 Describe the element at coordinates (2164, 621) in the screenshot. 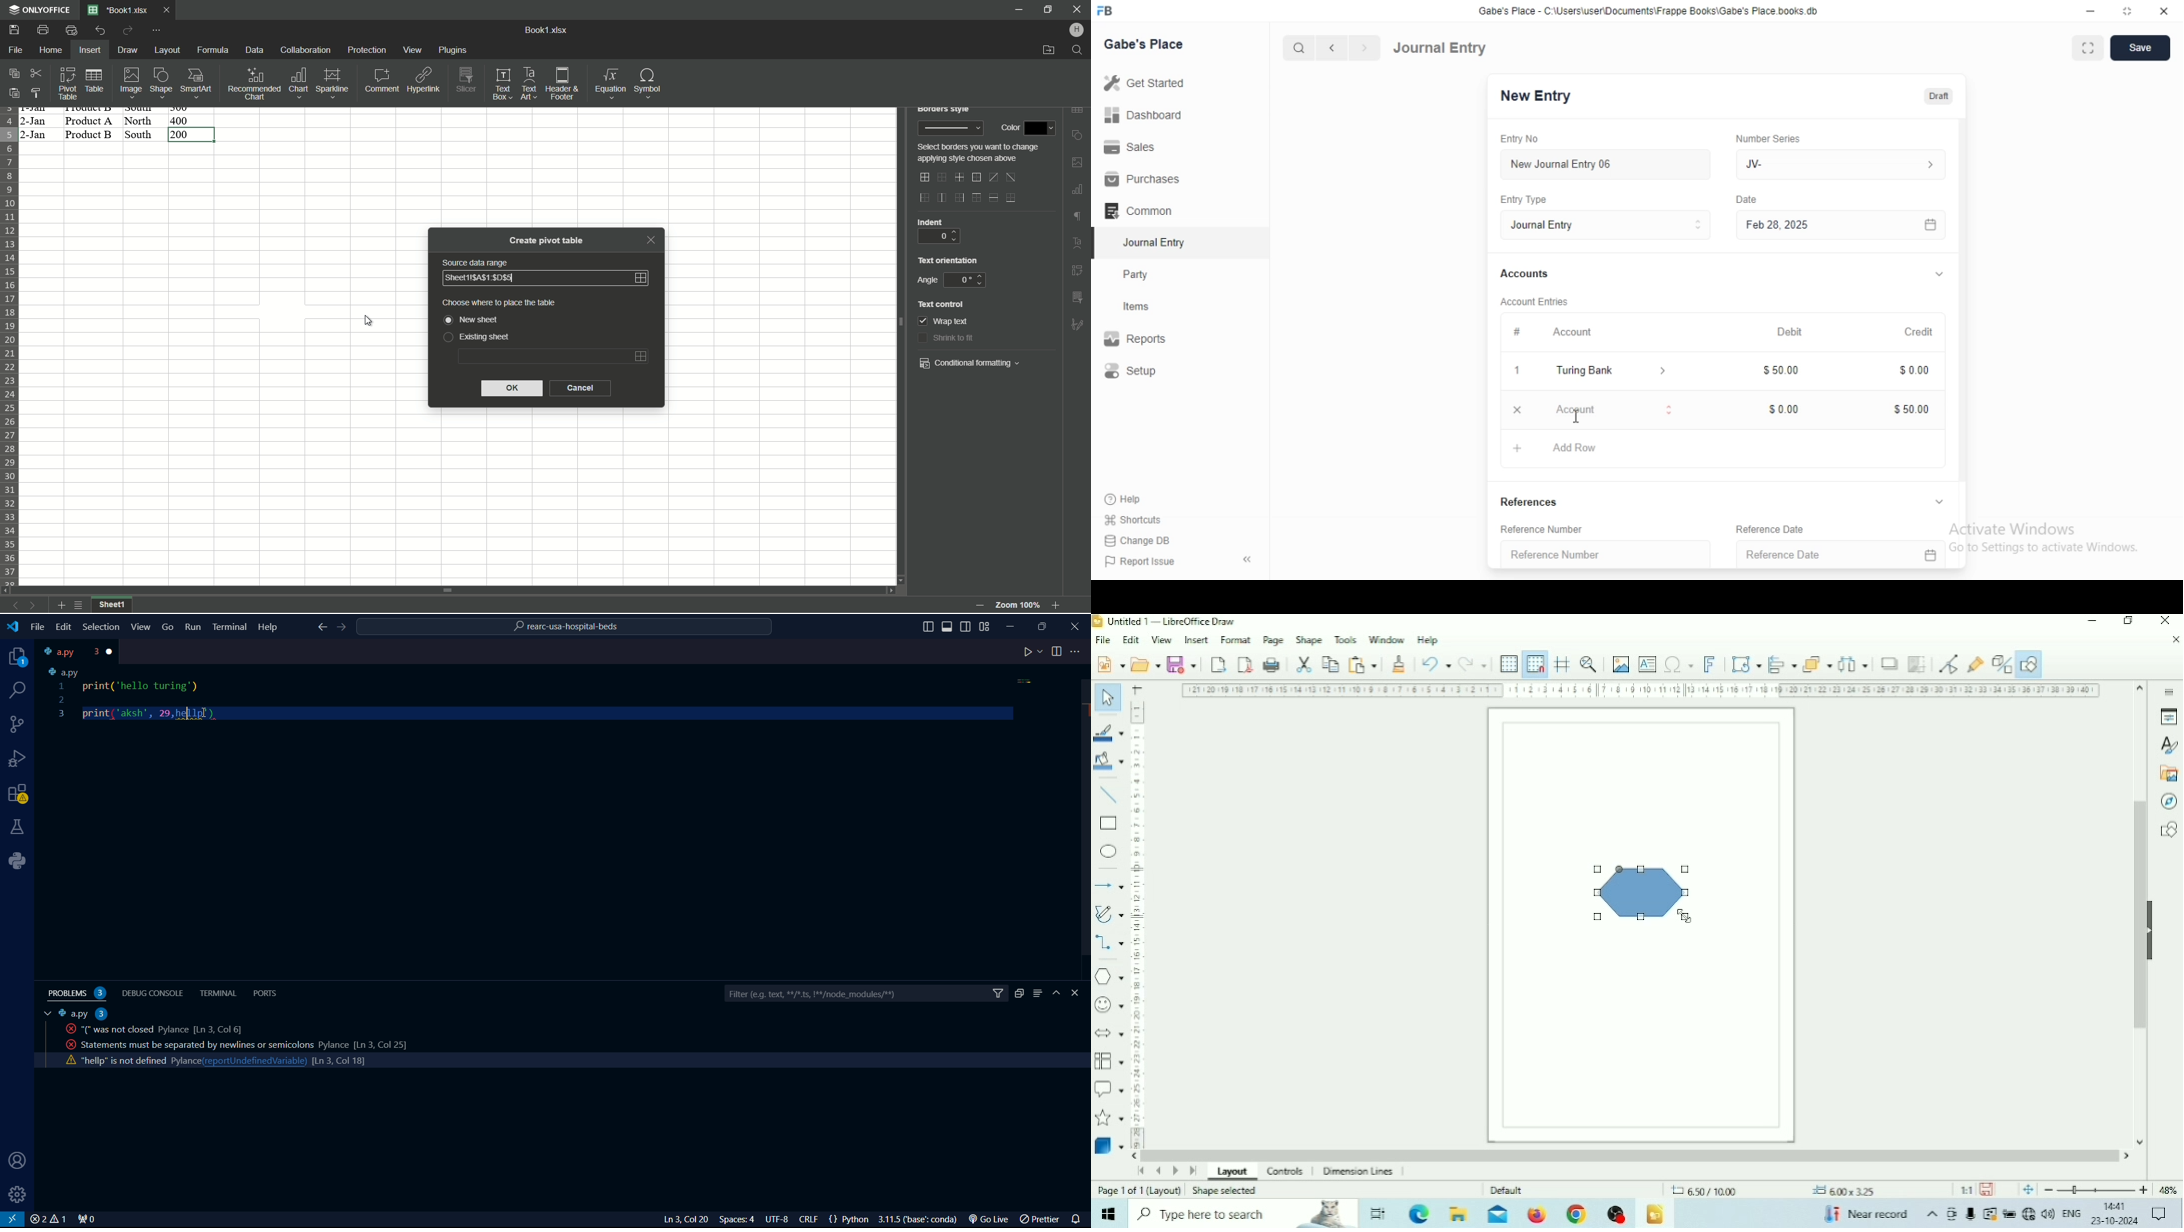

I see `Close` at that location.